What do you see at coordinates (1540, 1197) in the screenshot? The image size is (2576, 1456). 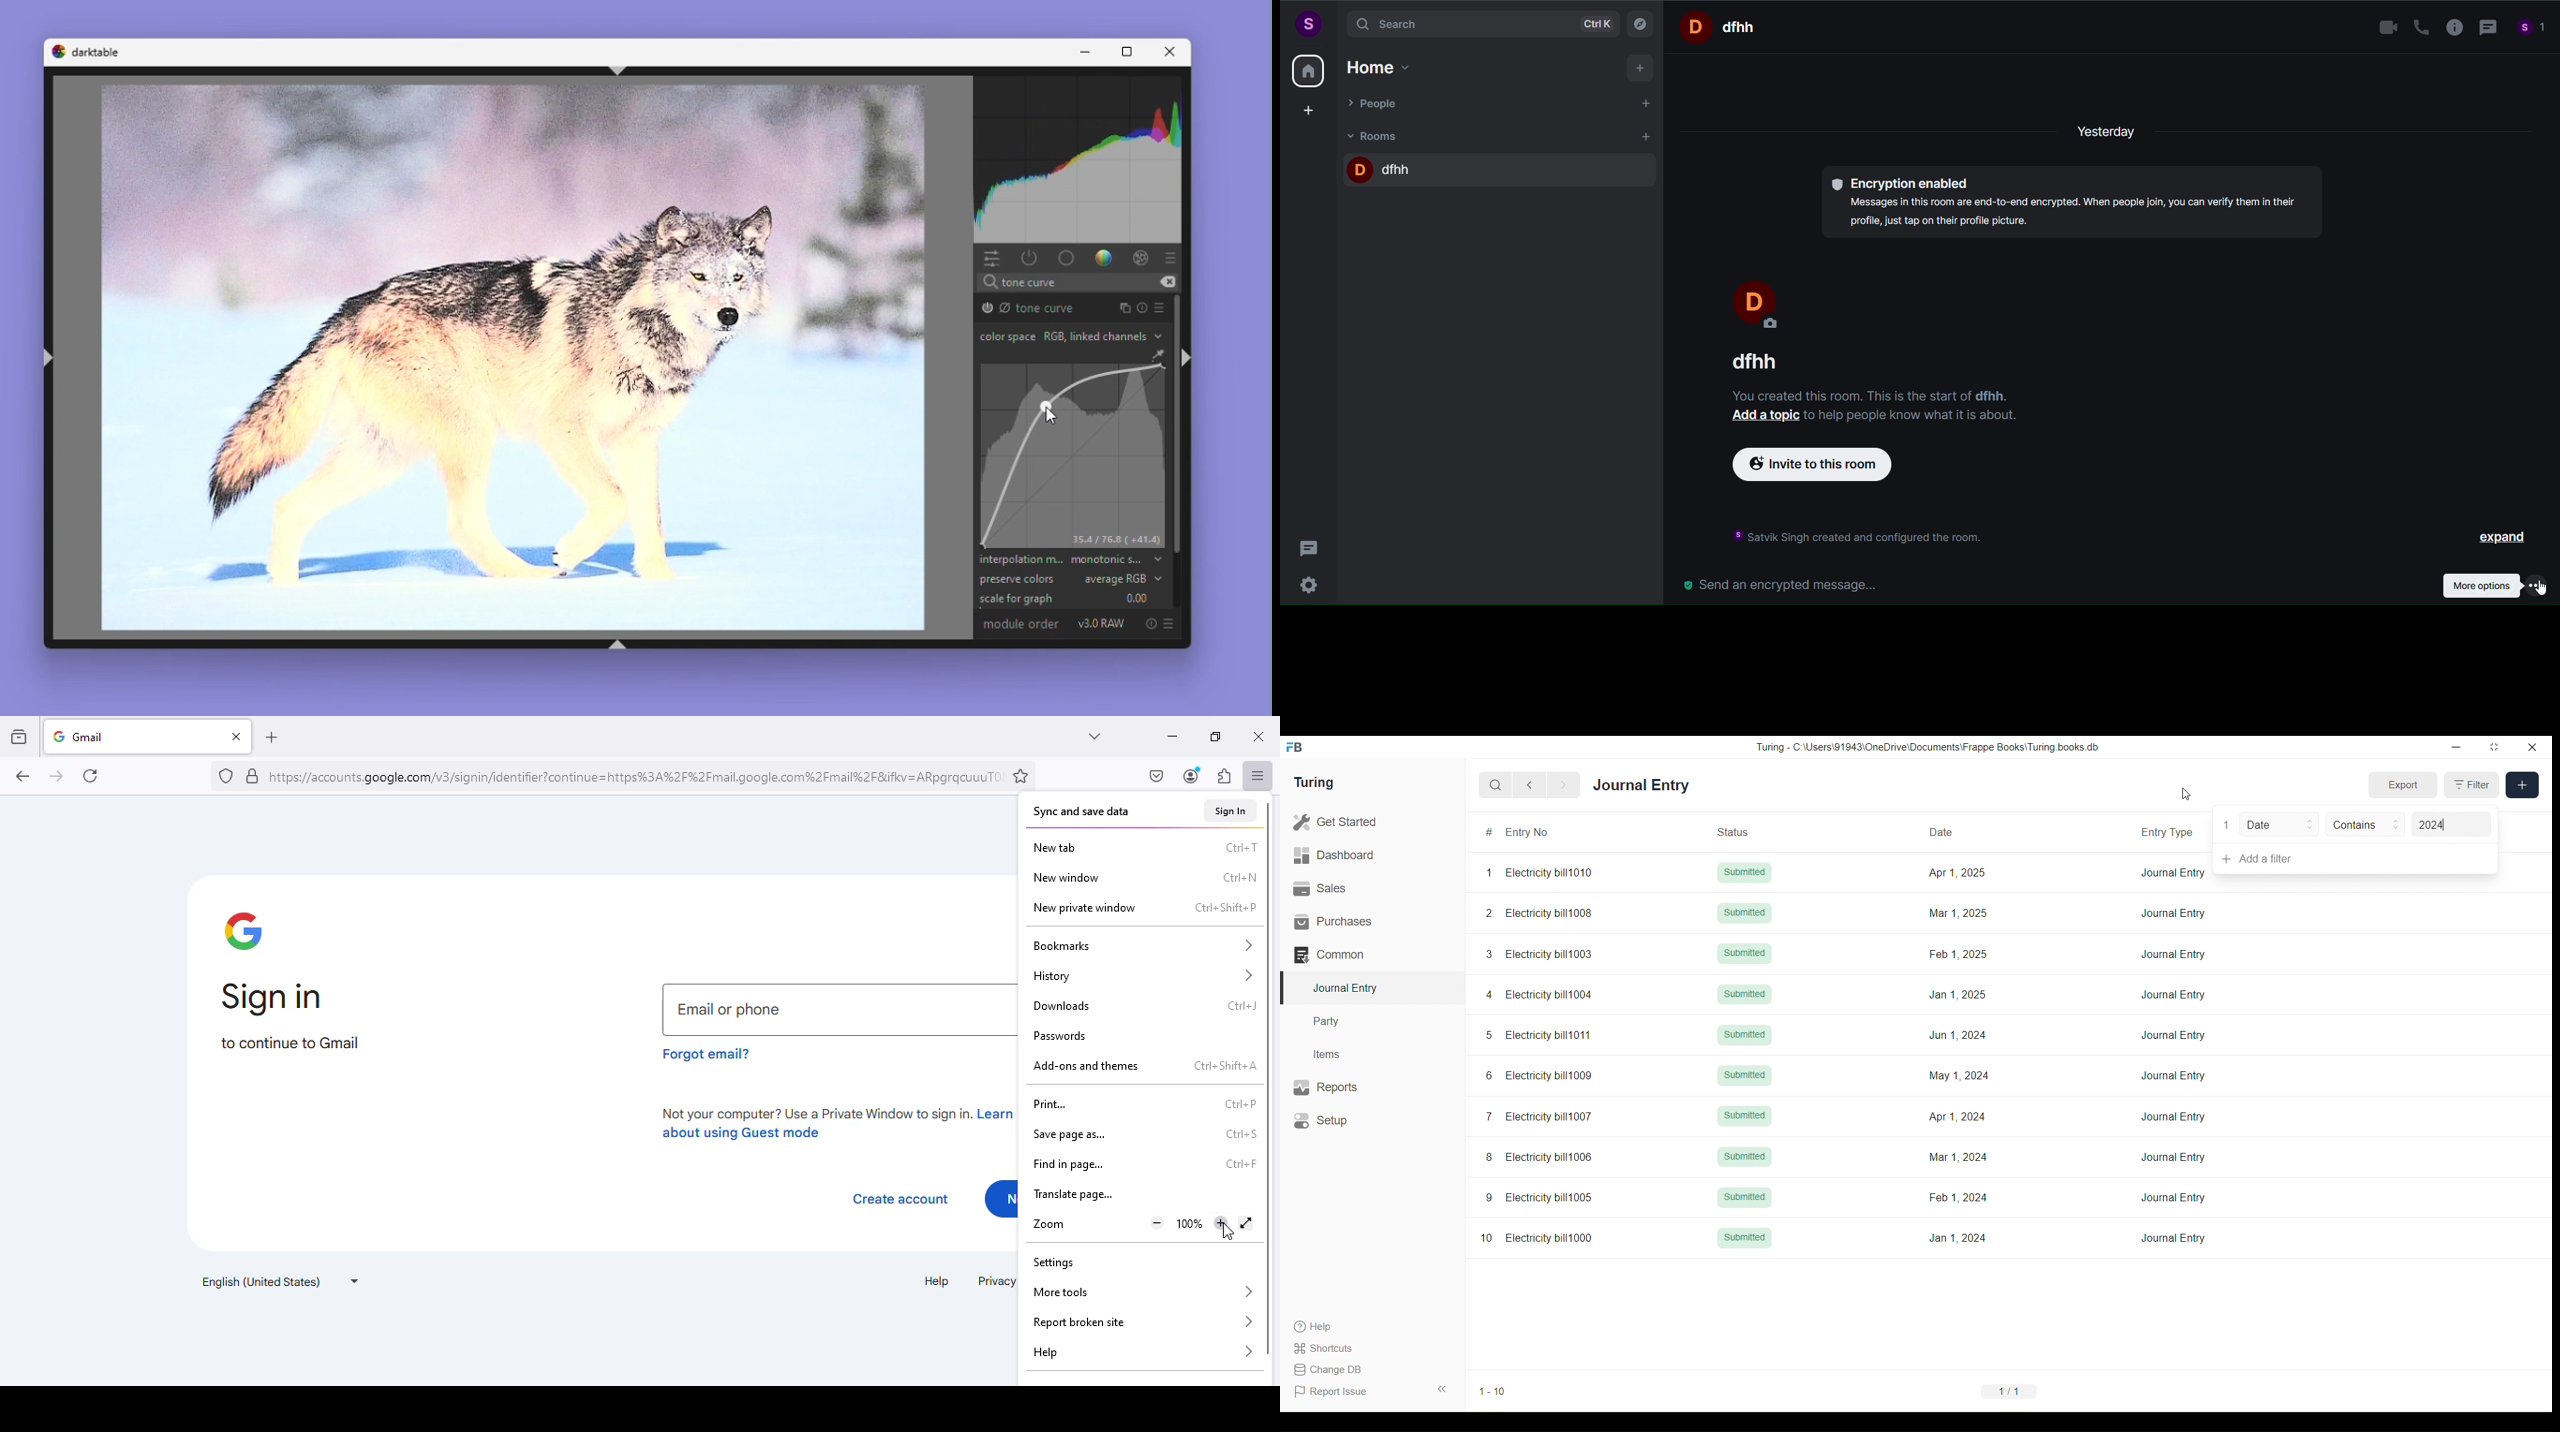 I see `9 Electricity bill1005` at bounding box center [1540, 1197].